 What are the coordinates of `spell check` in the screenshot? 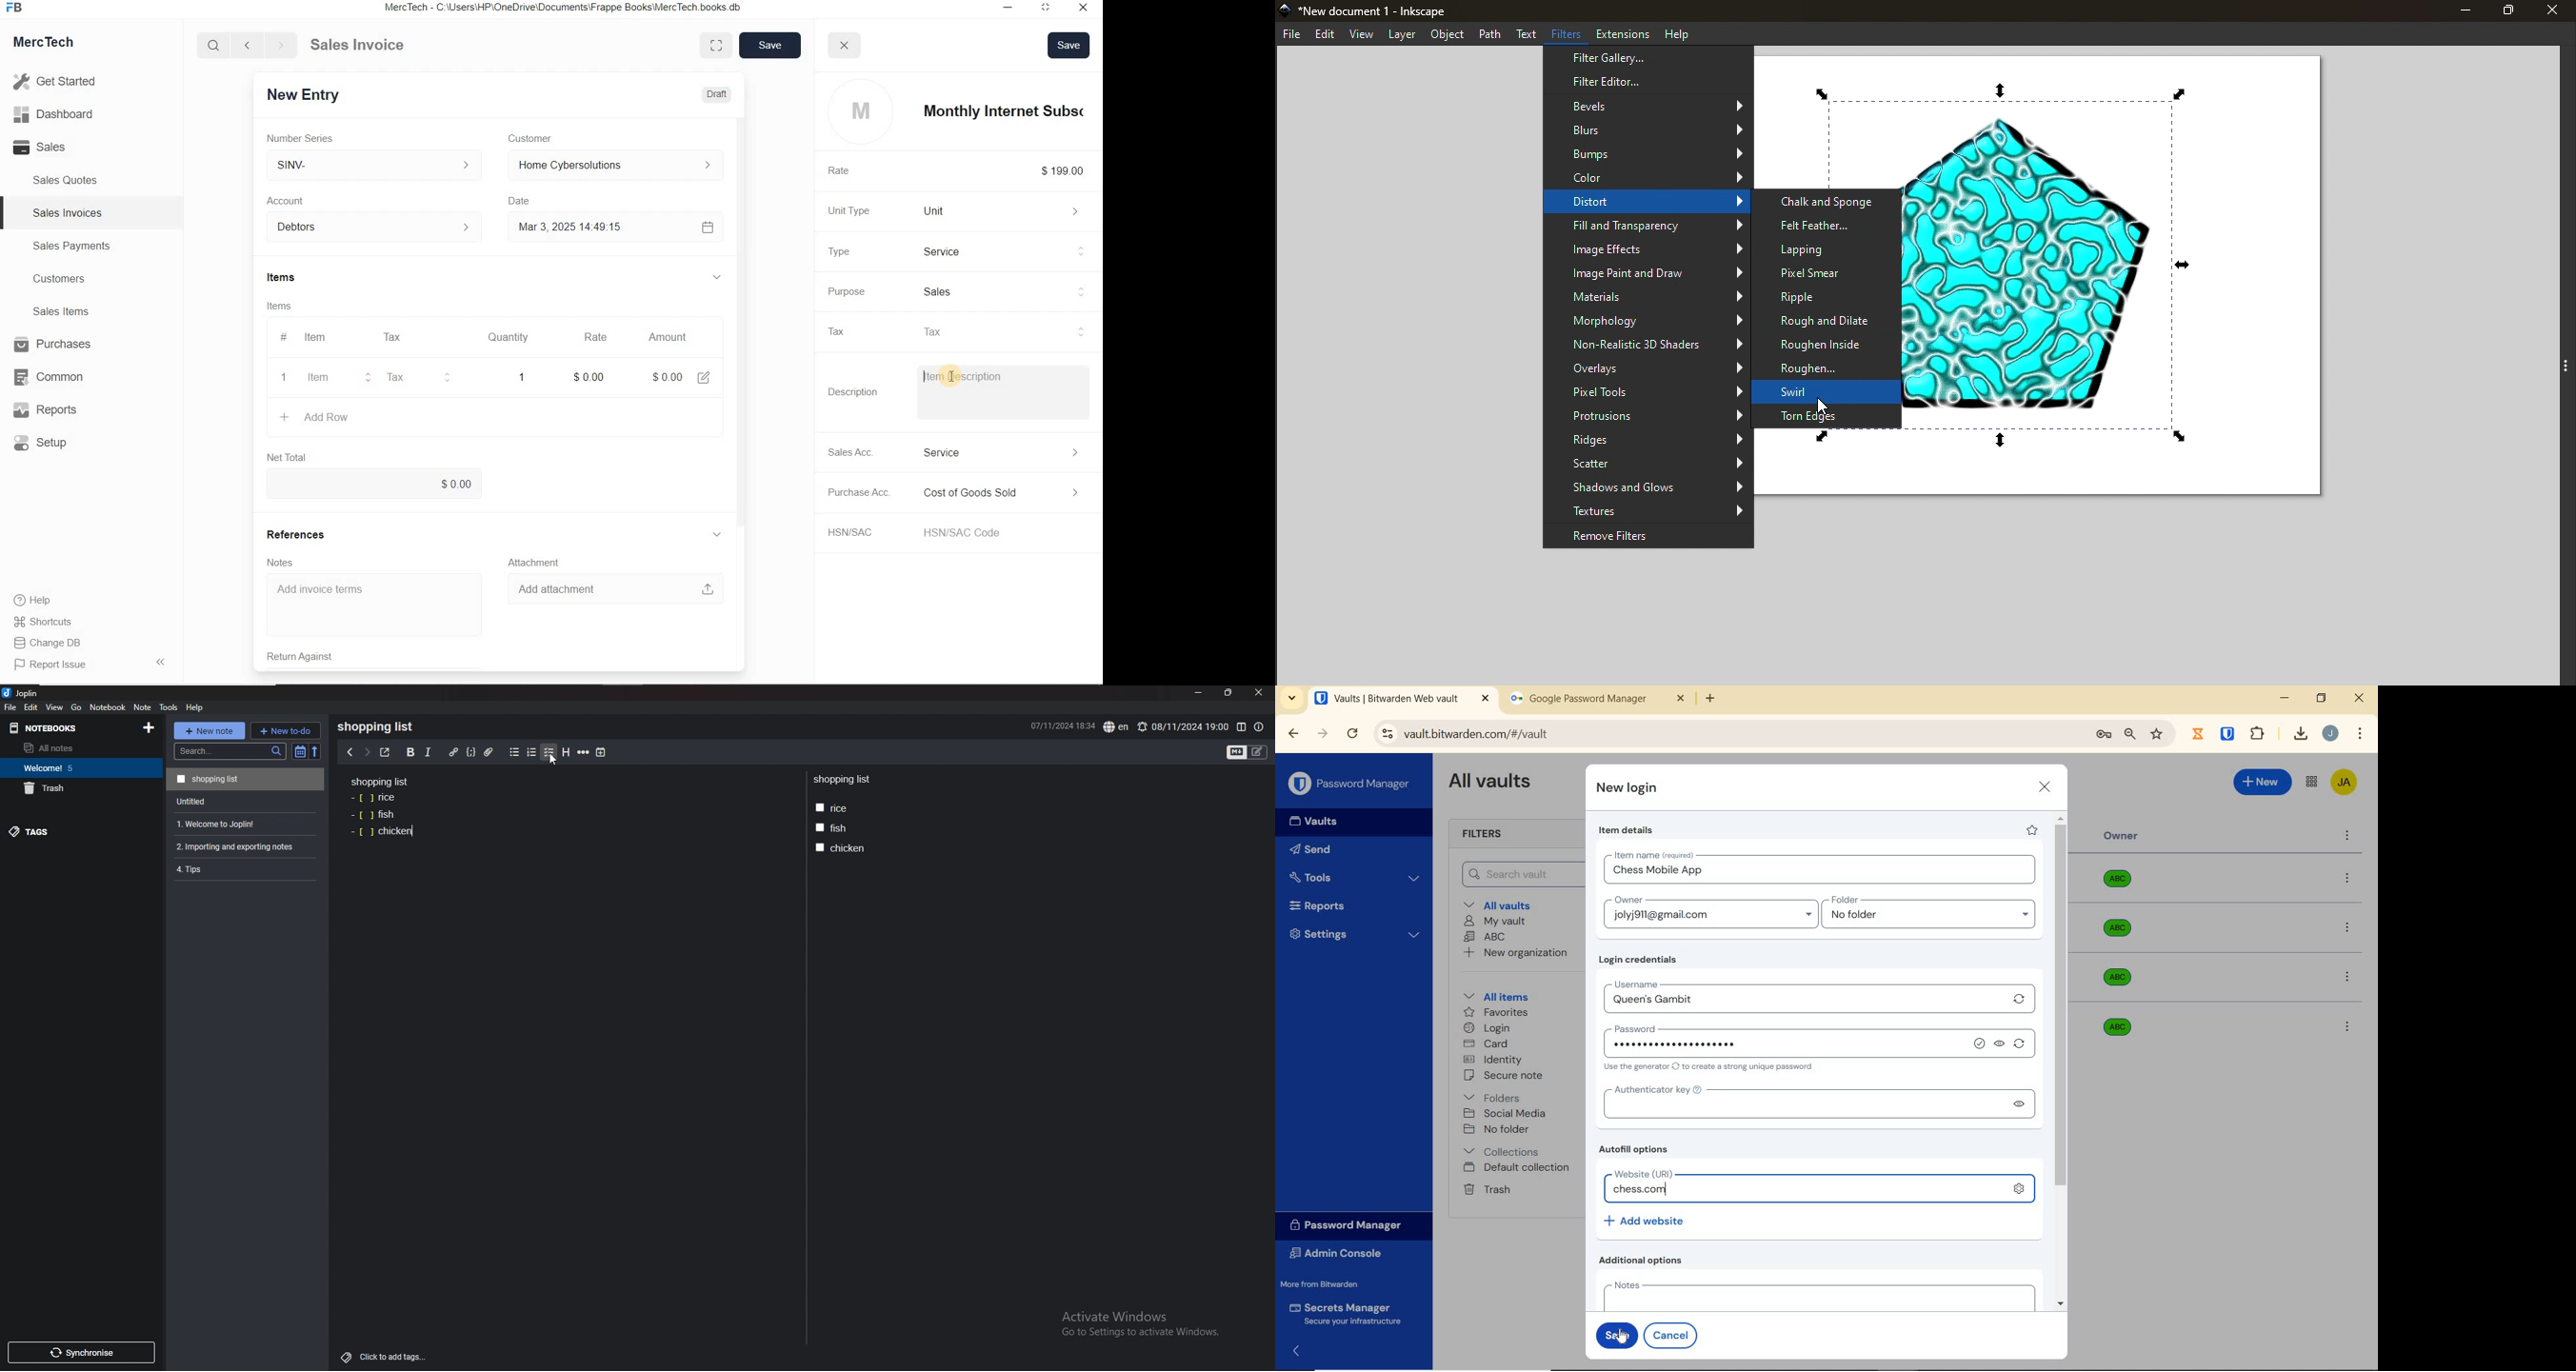 It's located at (1118, 727).